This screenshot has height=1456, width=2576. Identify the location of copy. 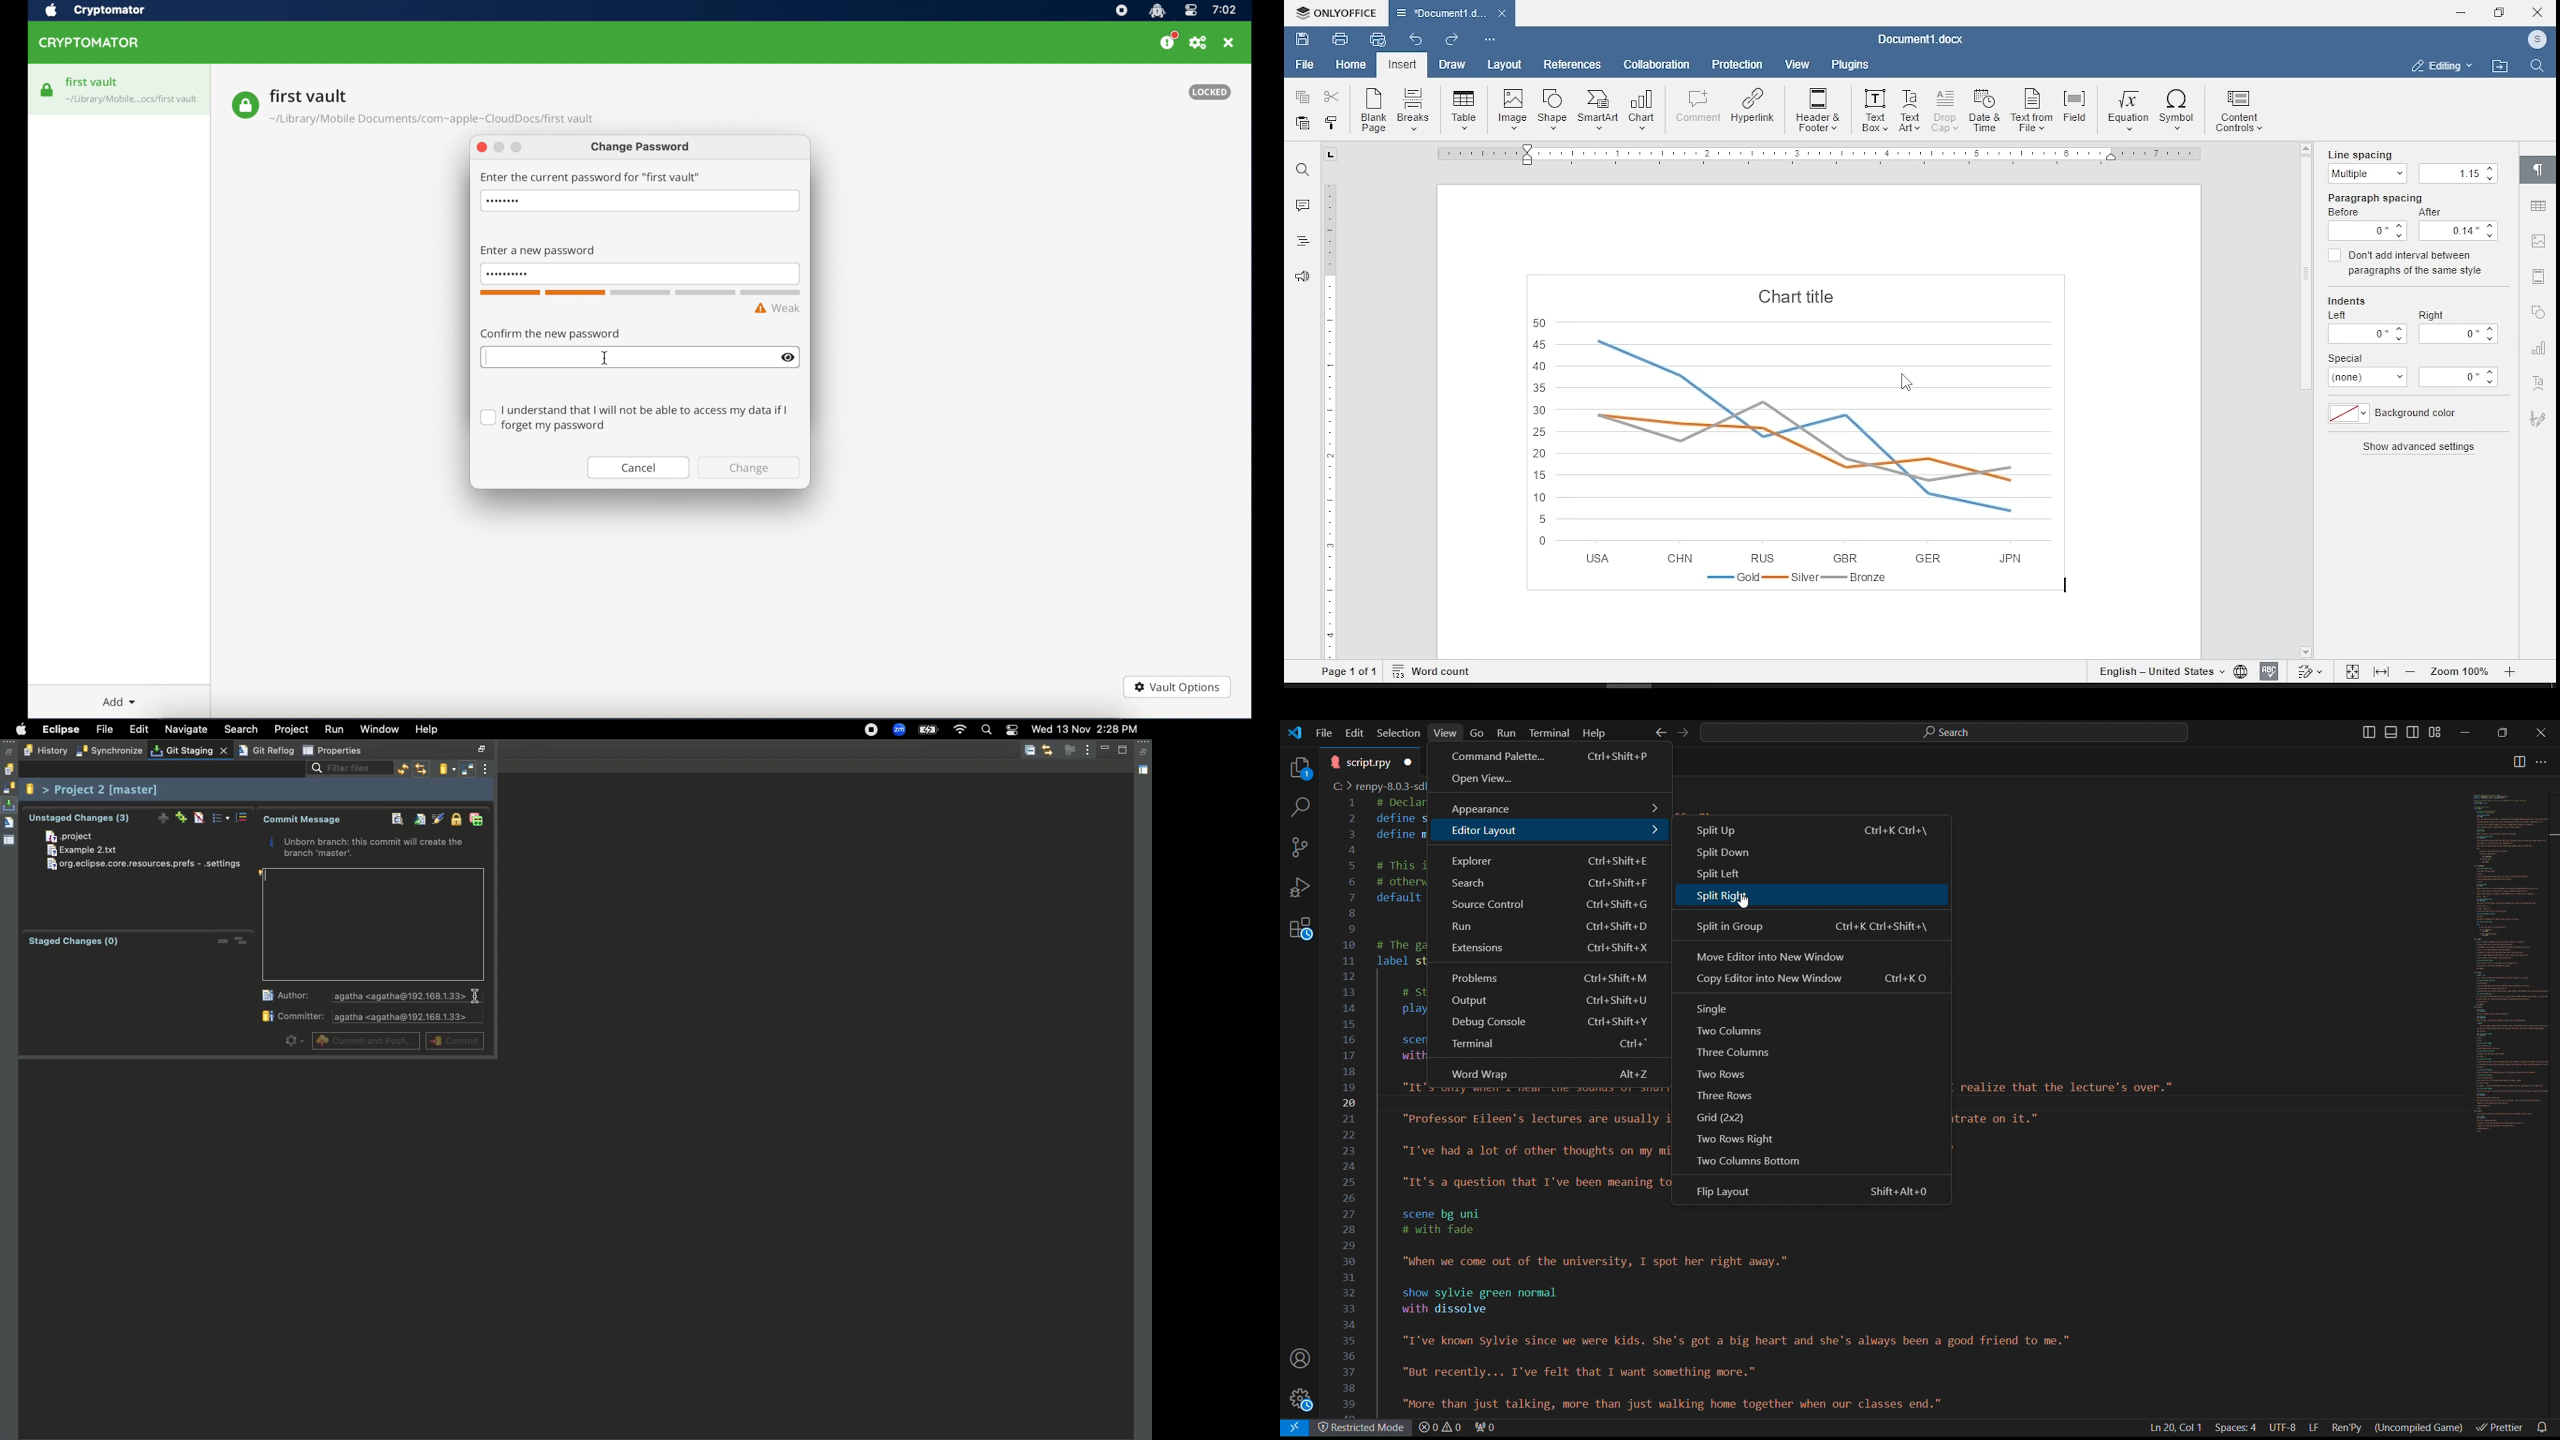
(1302, 98).